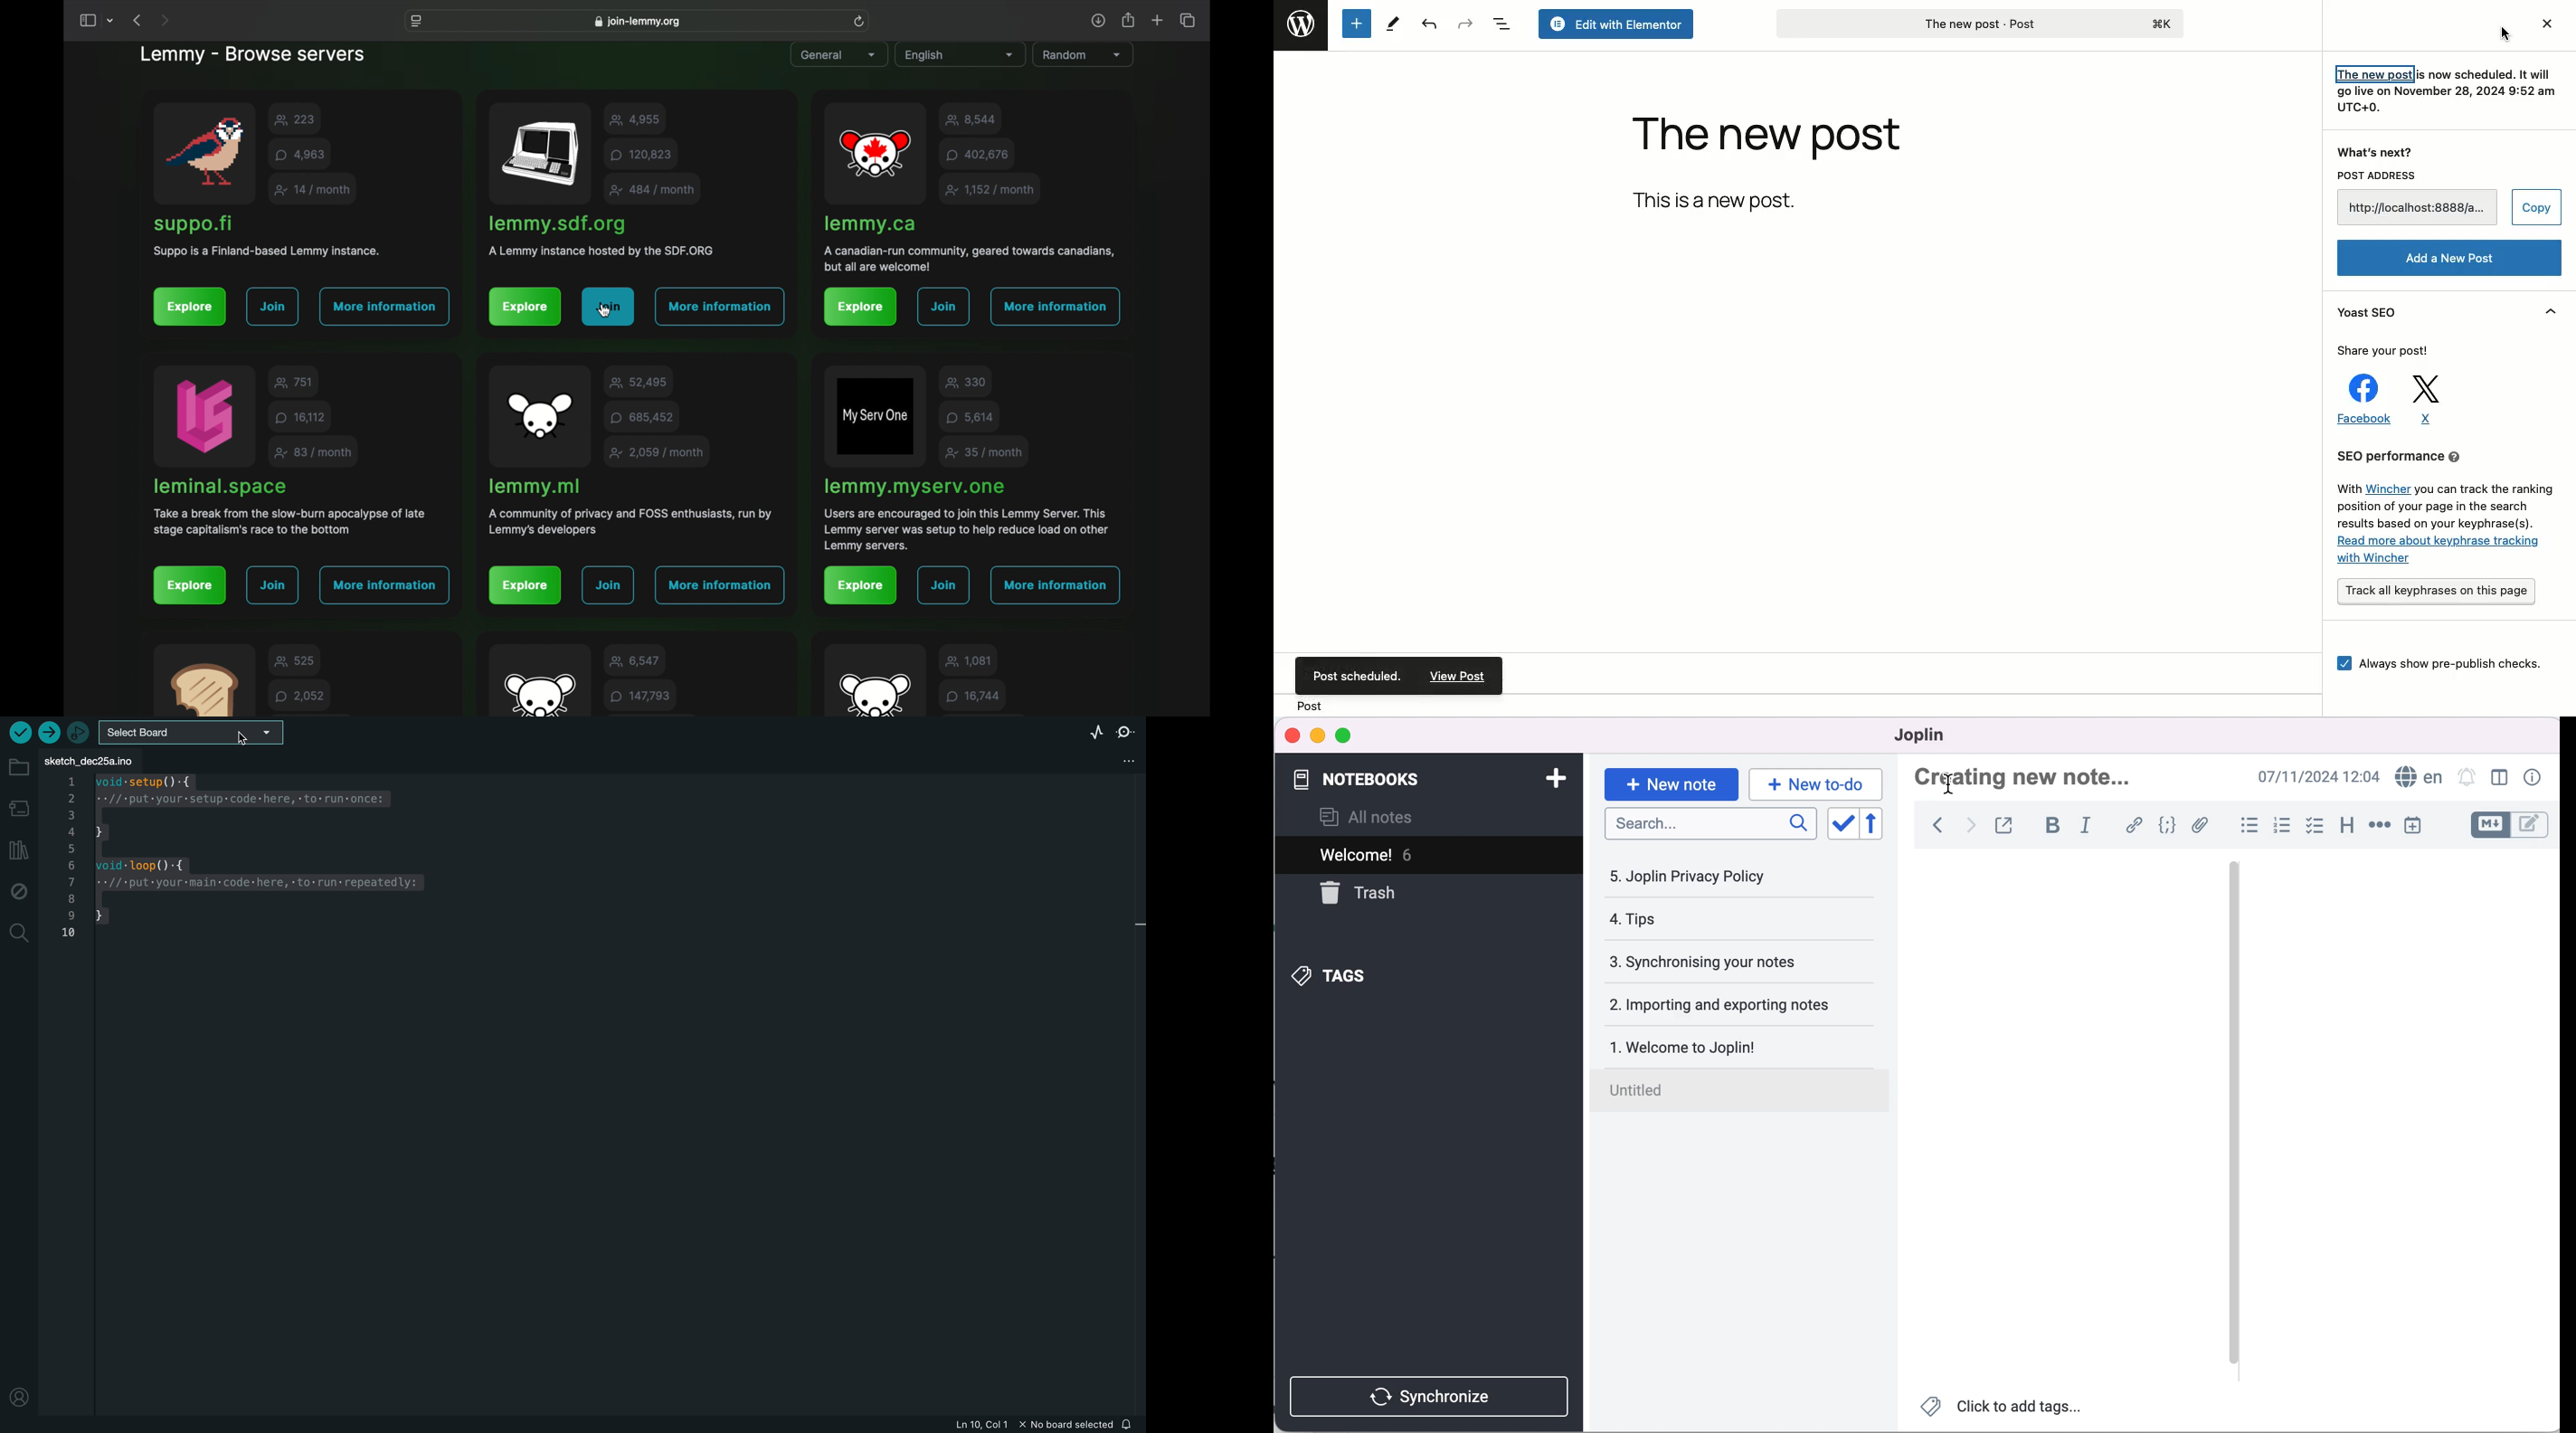 The width and height of the screenshot is (2576, 1456). Describe the element at coordinates (637, 21) in the screenshot. I see `web address` at that location.